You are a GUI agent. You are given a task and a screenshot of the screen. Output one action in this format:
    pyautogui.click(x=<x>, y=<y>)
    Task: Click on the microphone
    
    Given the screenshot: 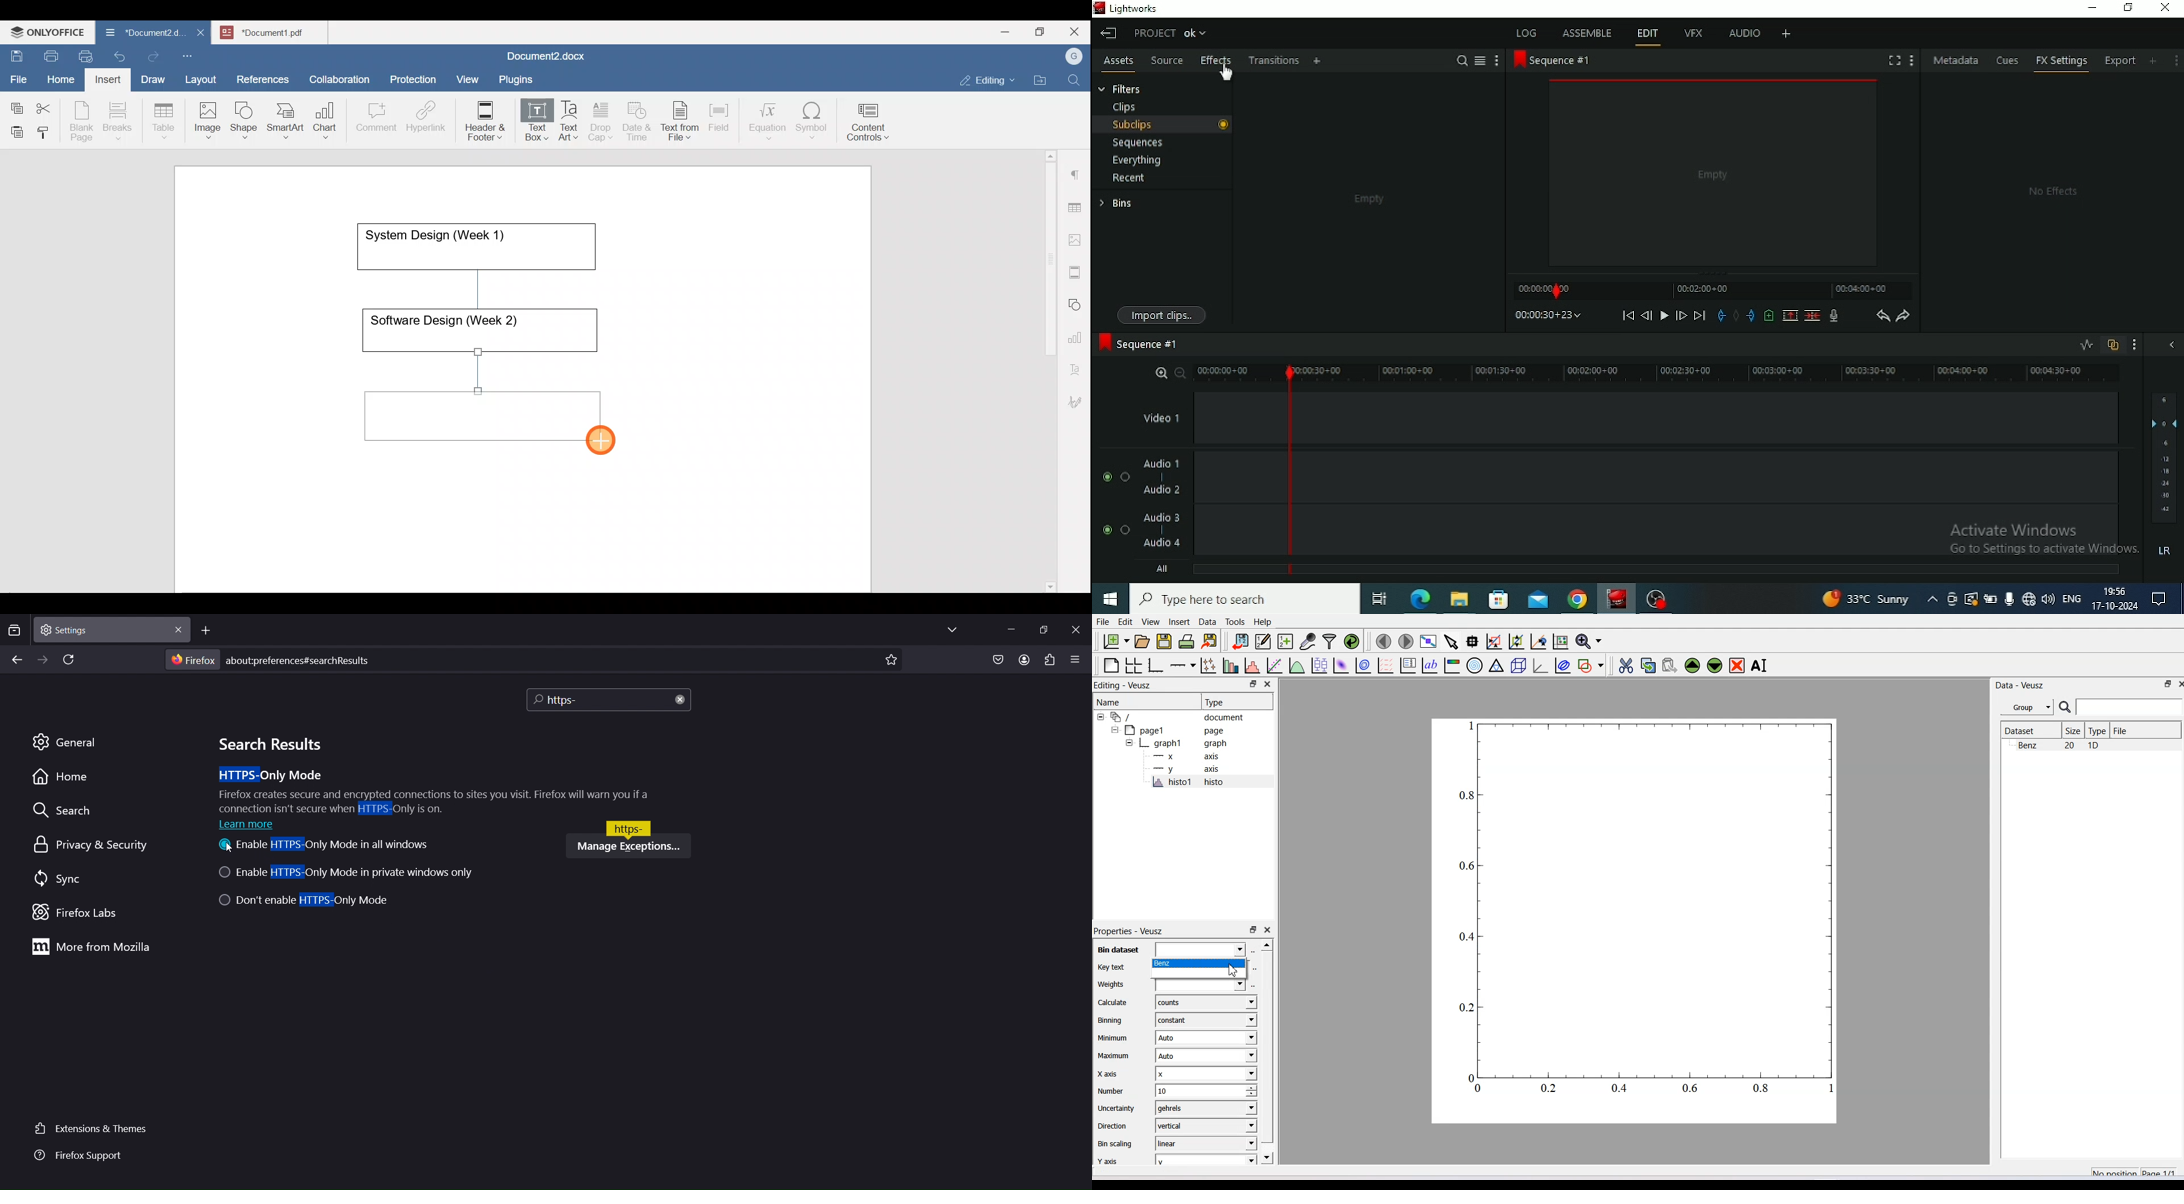 What is the action you would take?
    pyautogui.click(x=2010, y=597)
    